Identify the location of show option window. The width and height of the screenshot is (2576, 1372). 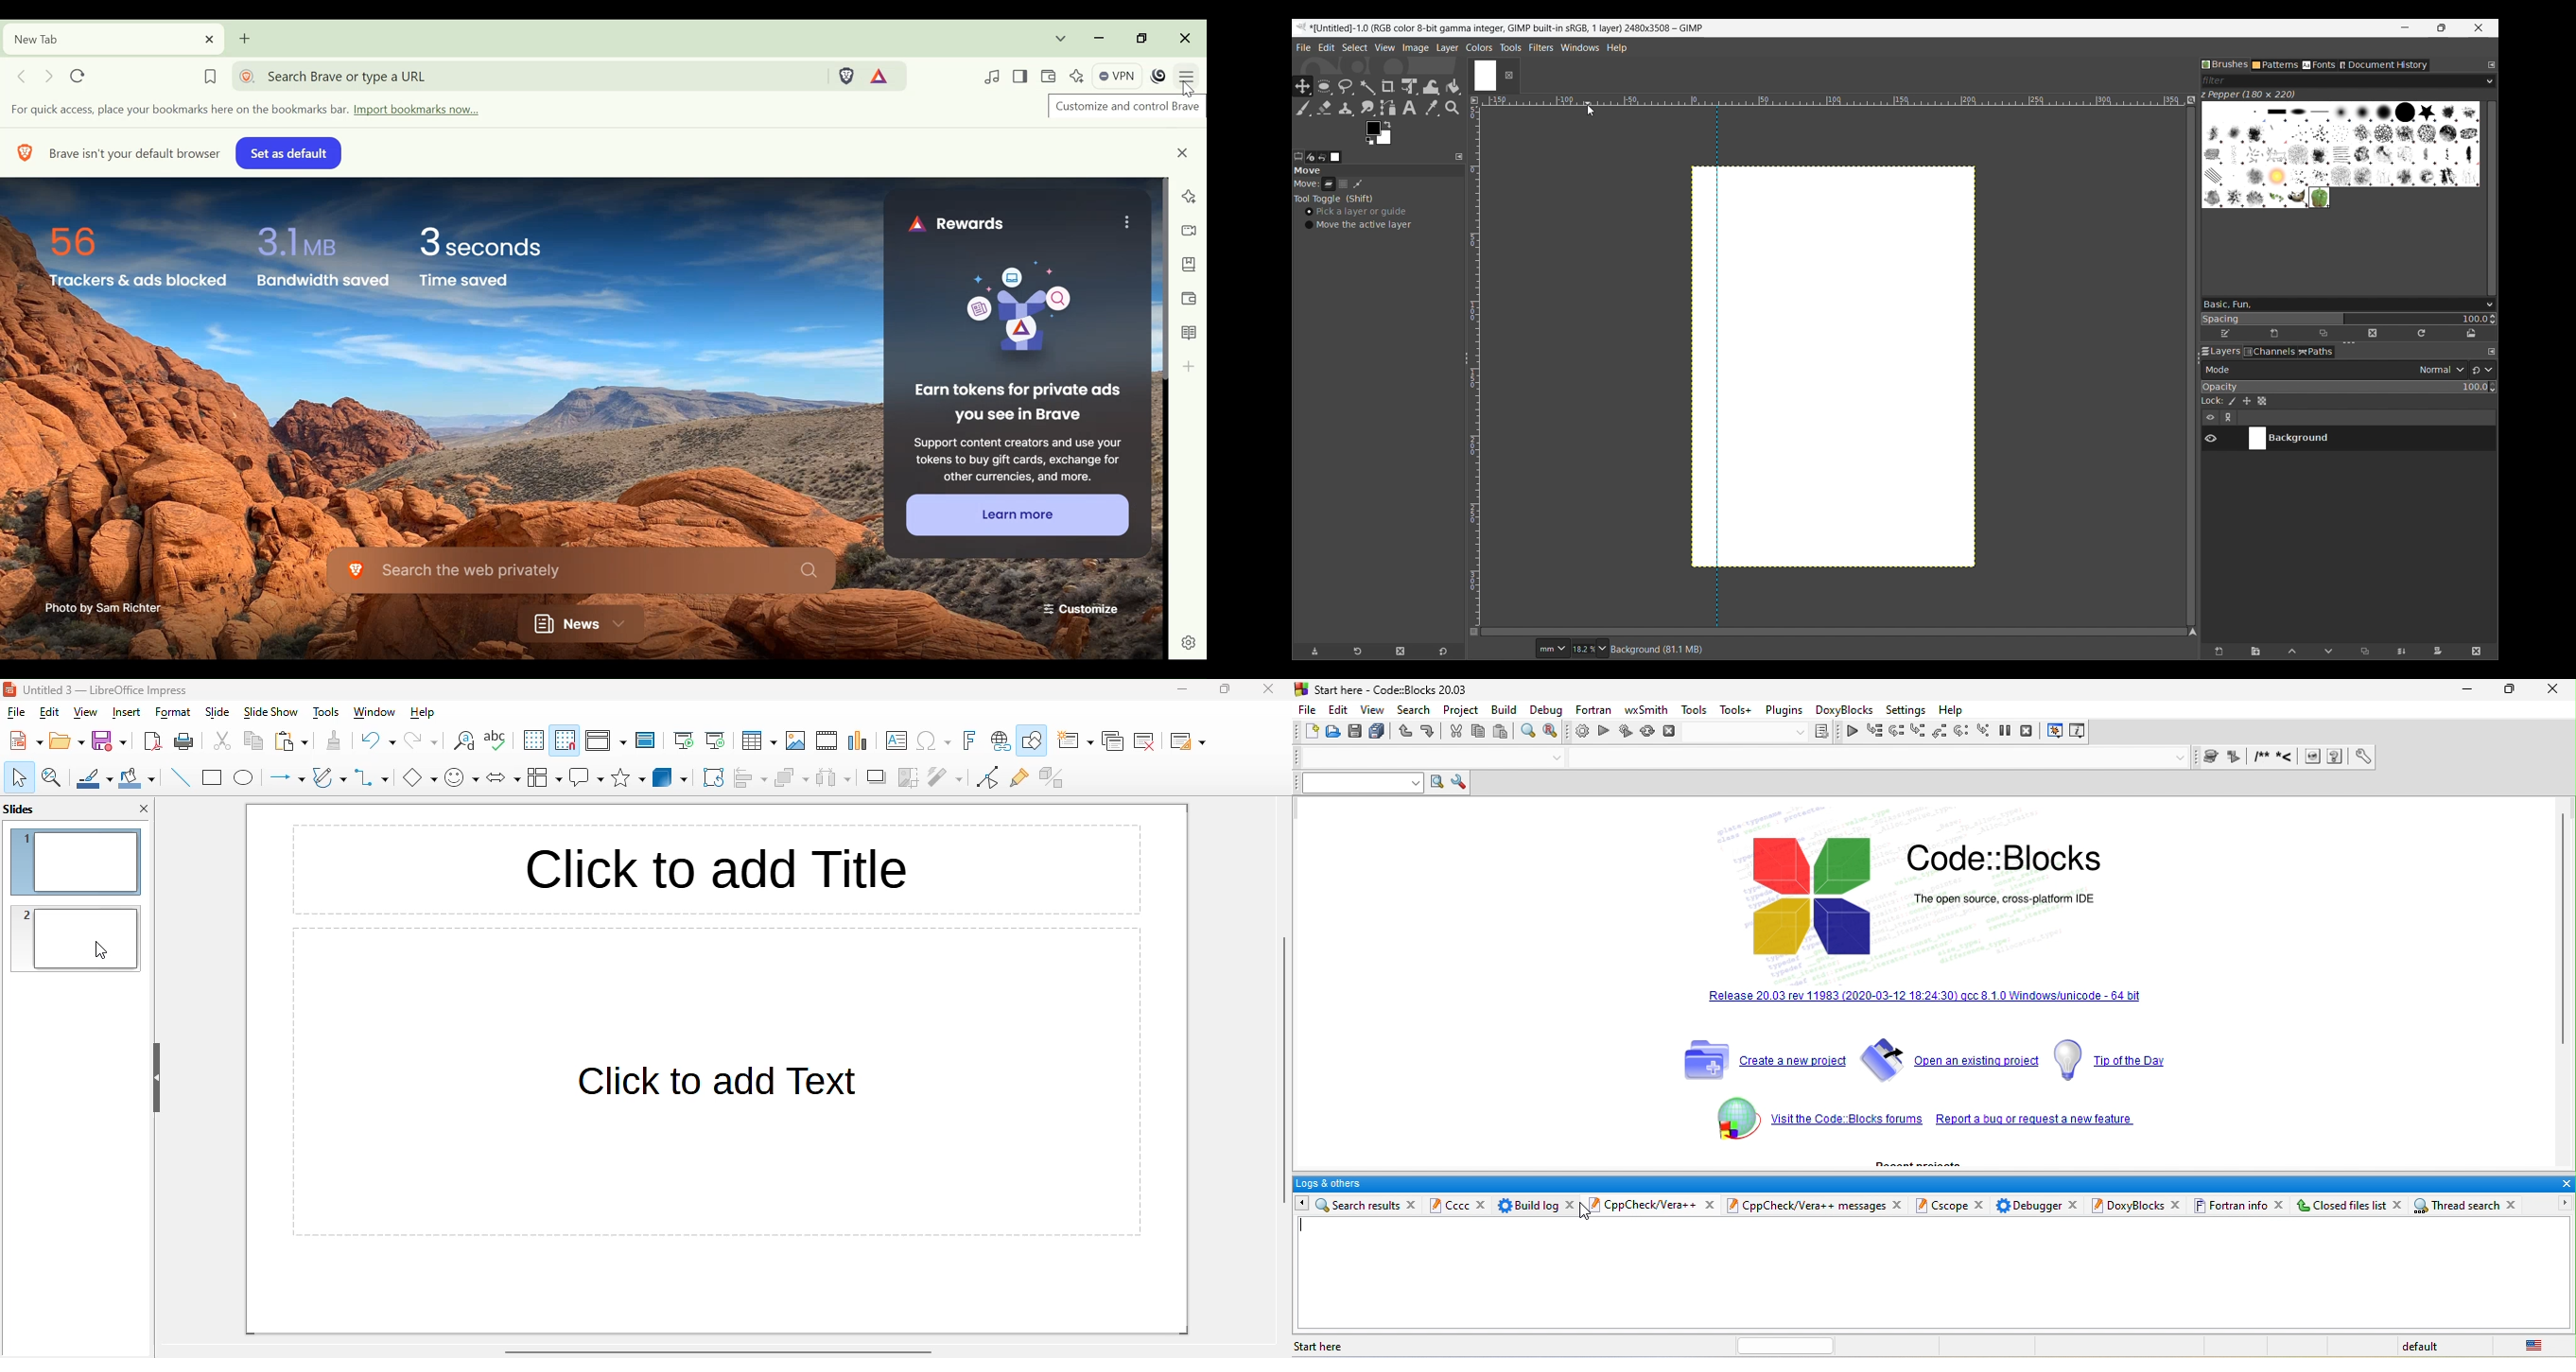
(1459, 783).